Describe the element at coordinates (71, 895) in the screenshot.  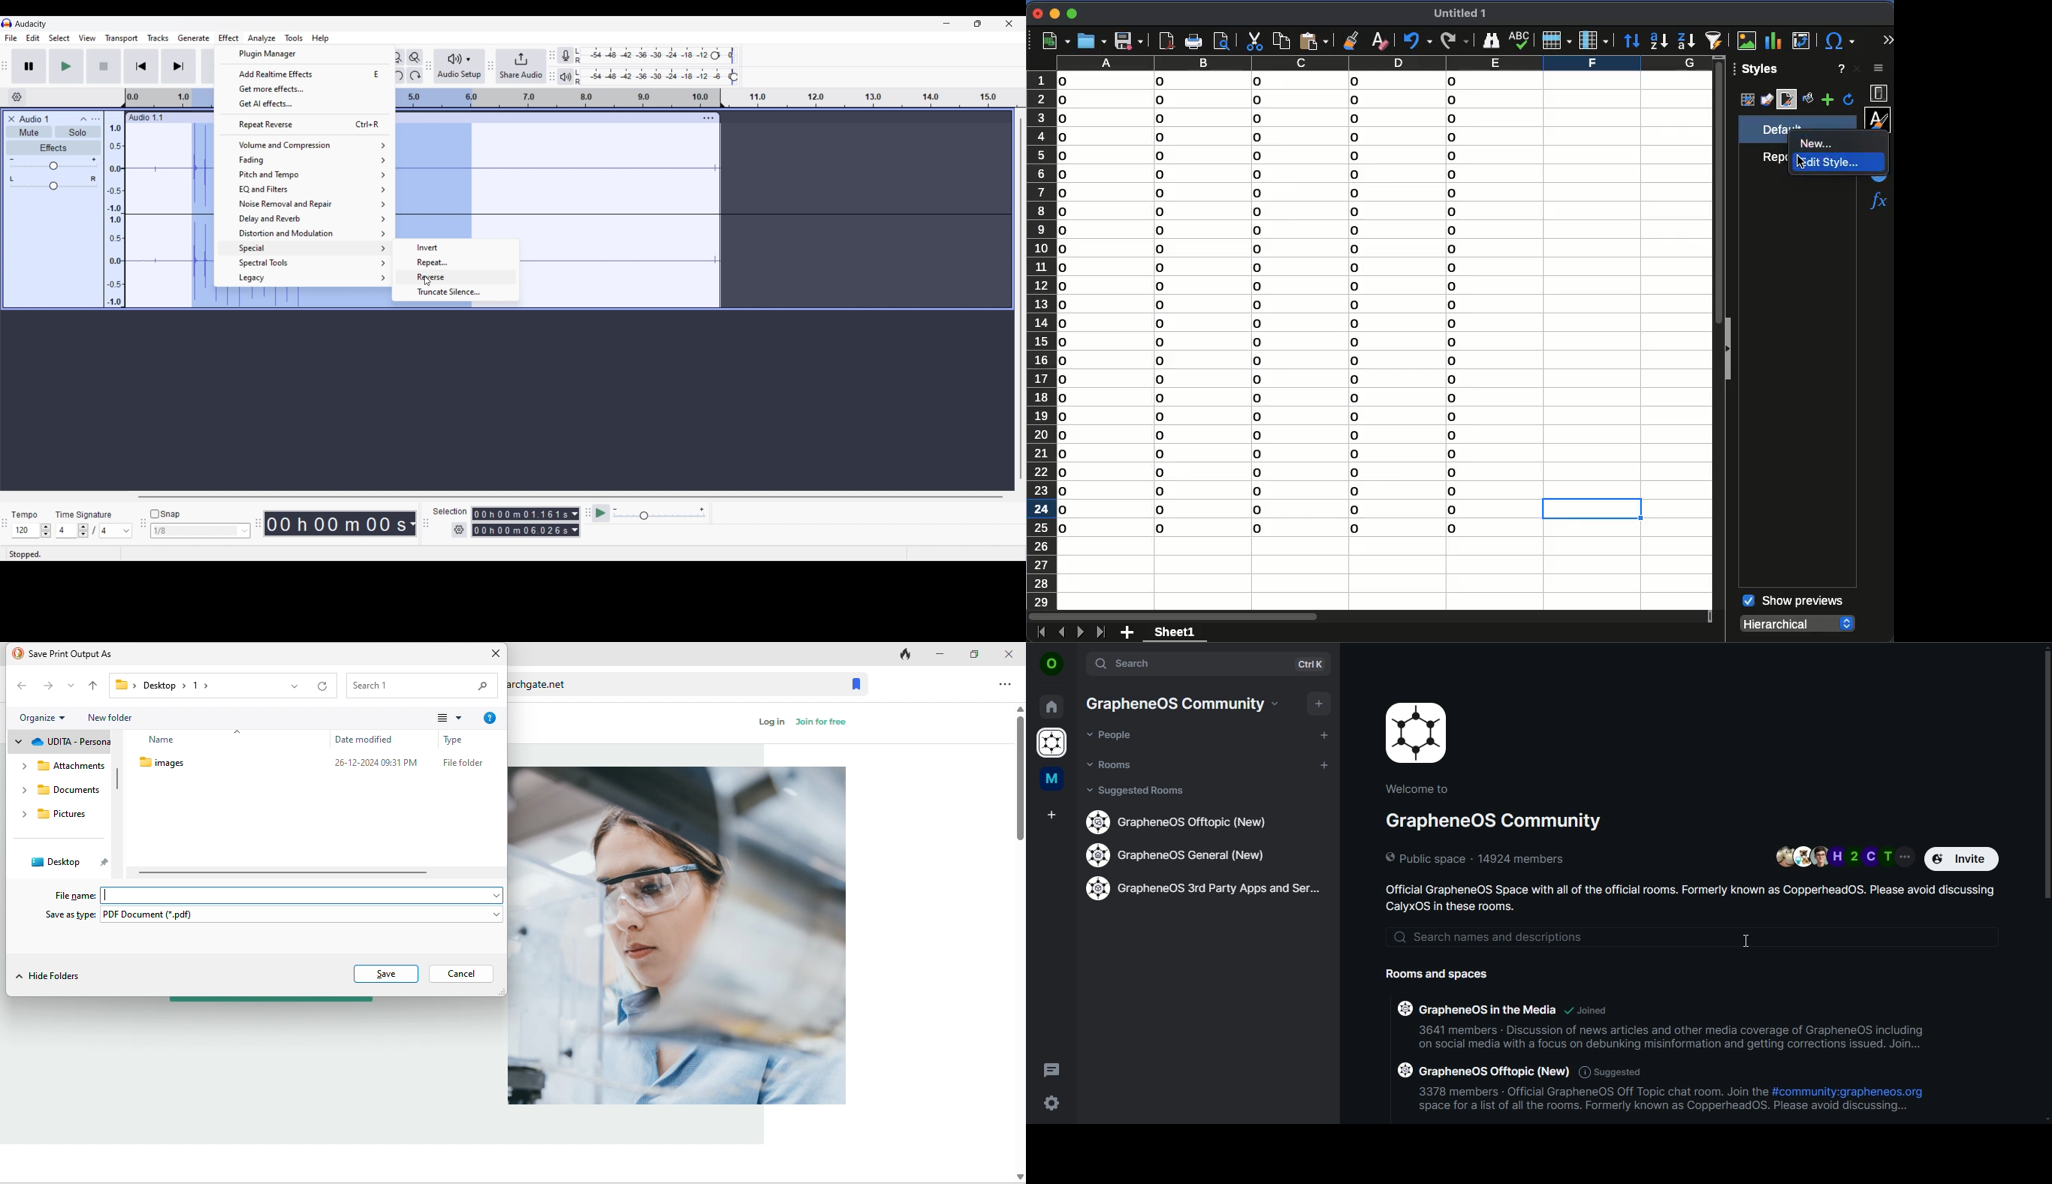
I see `file name` at that location.